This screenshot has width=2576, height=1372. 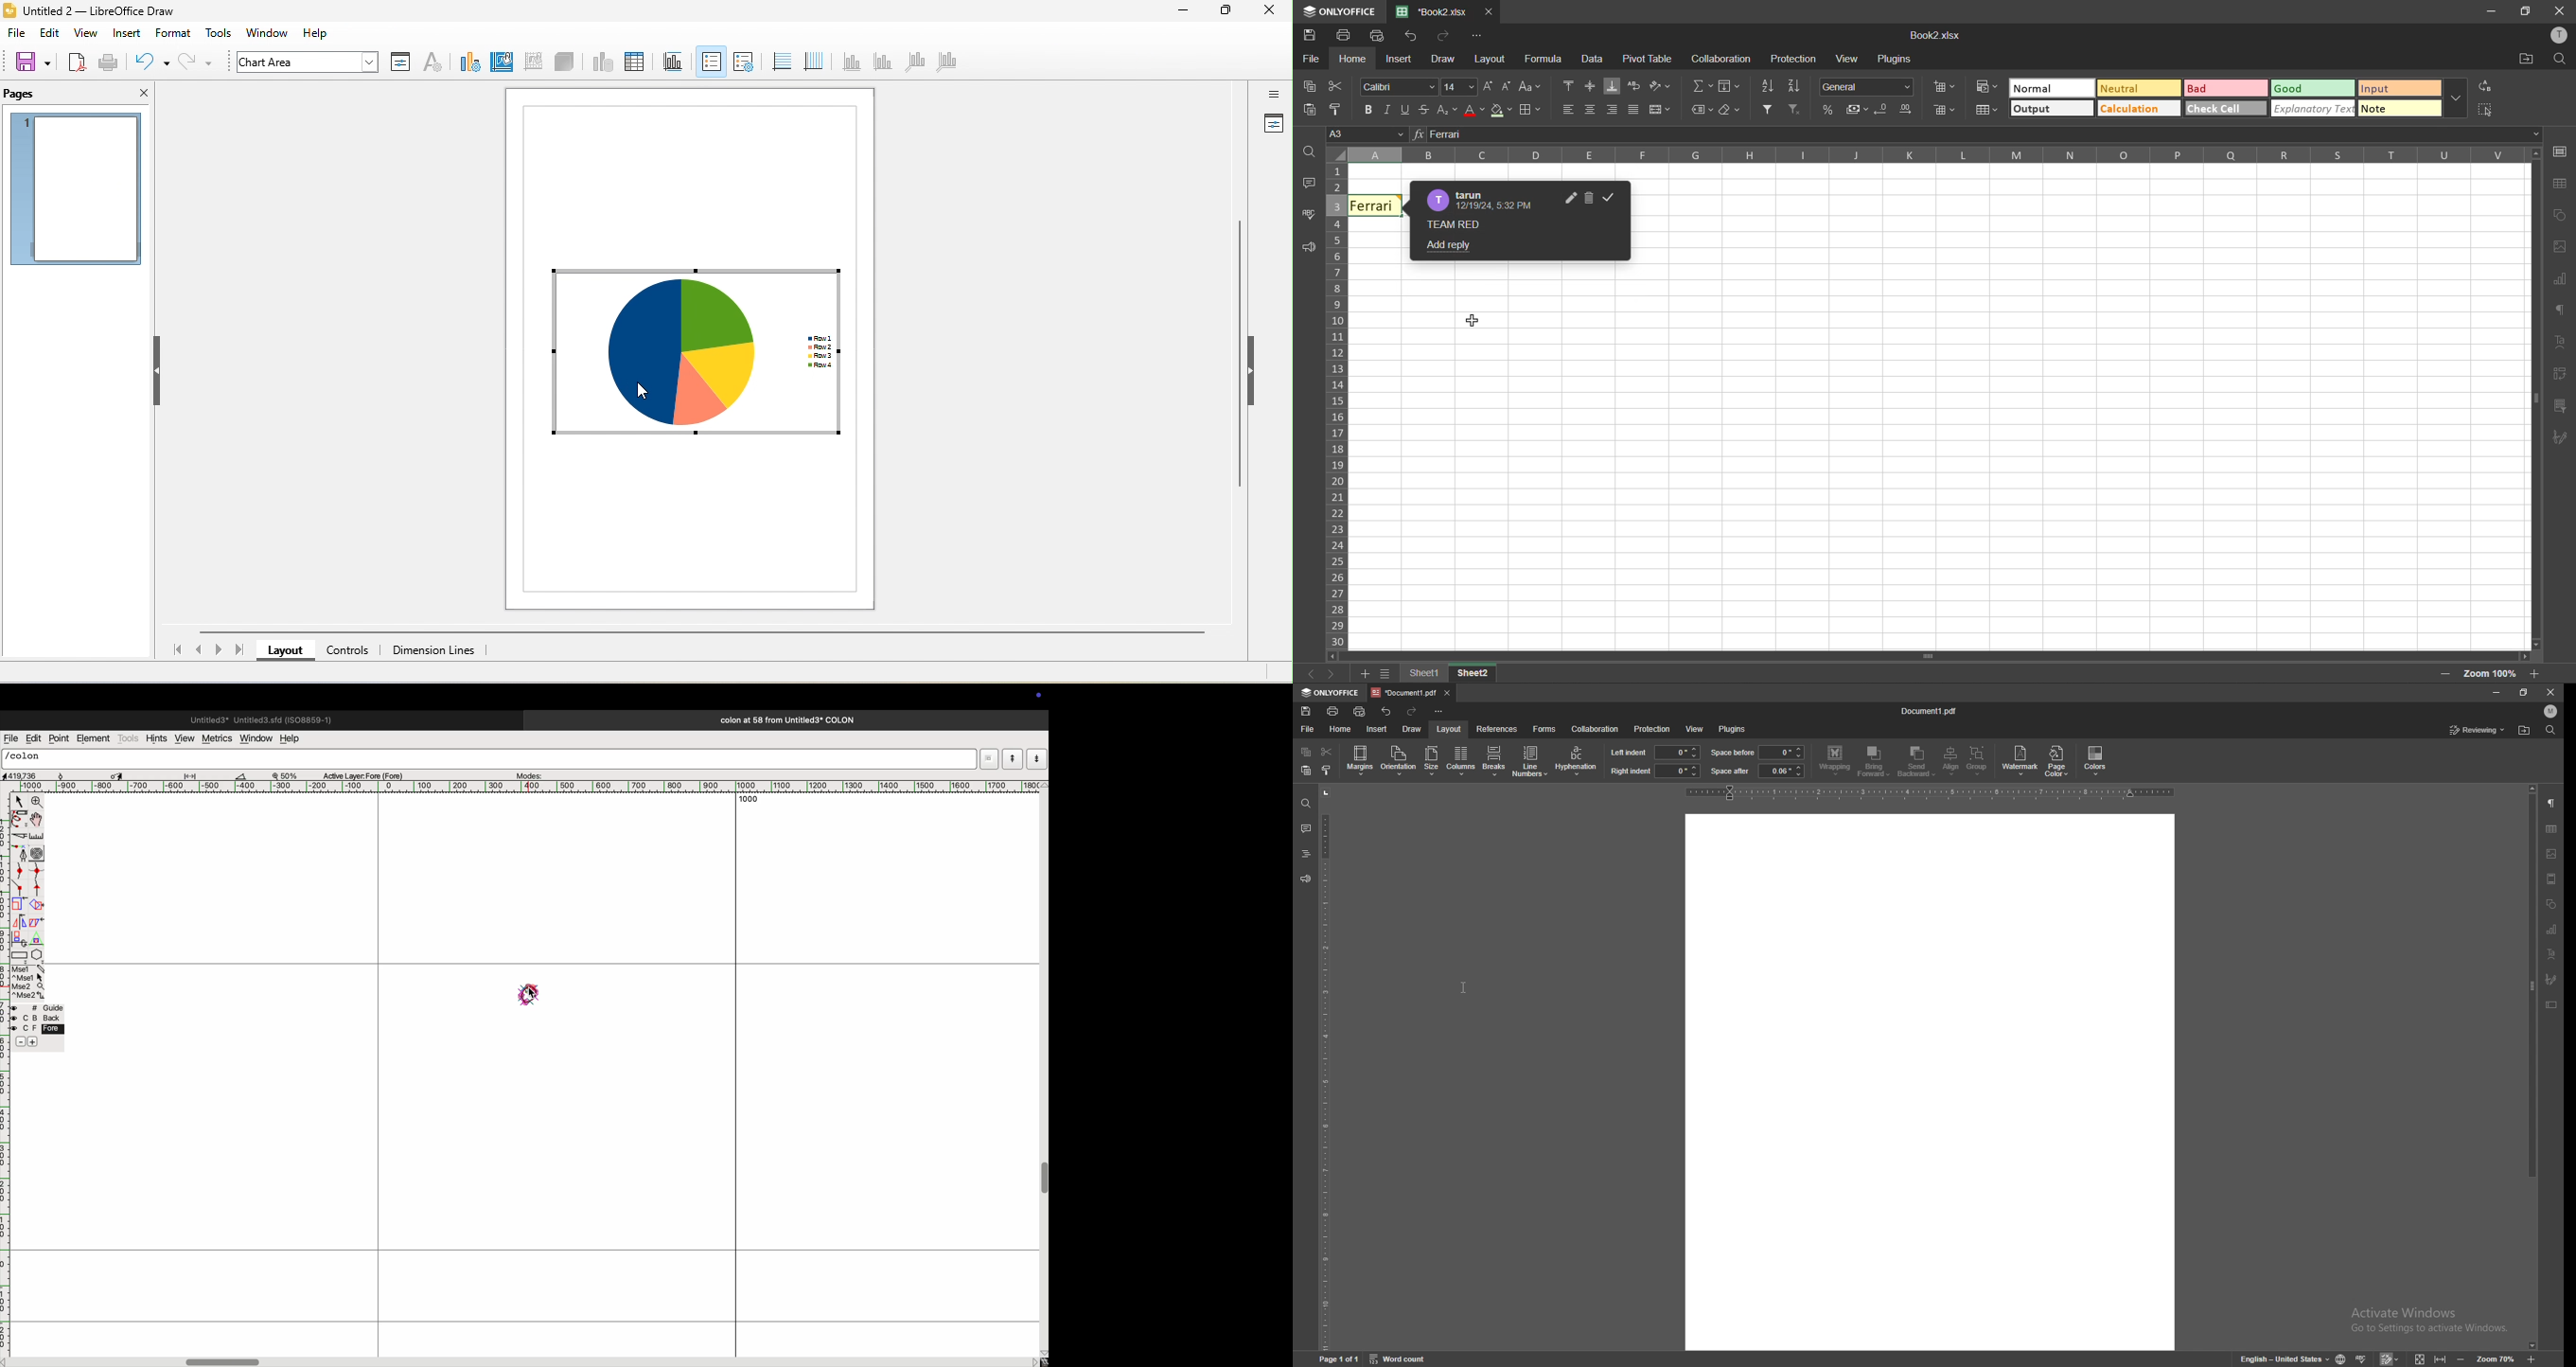 I want to click on left indent, so click(x=1628, y=752).